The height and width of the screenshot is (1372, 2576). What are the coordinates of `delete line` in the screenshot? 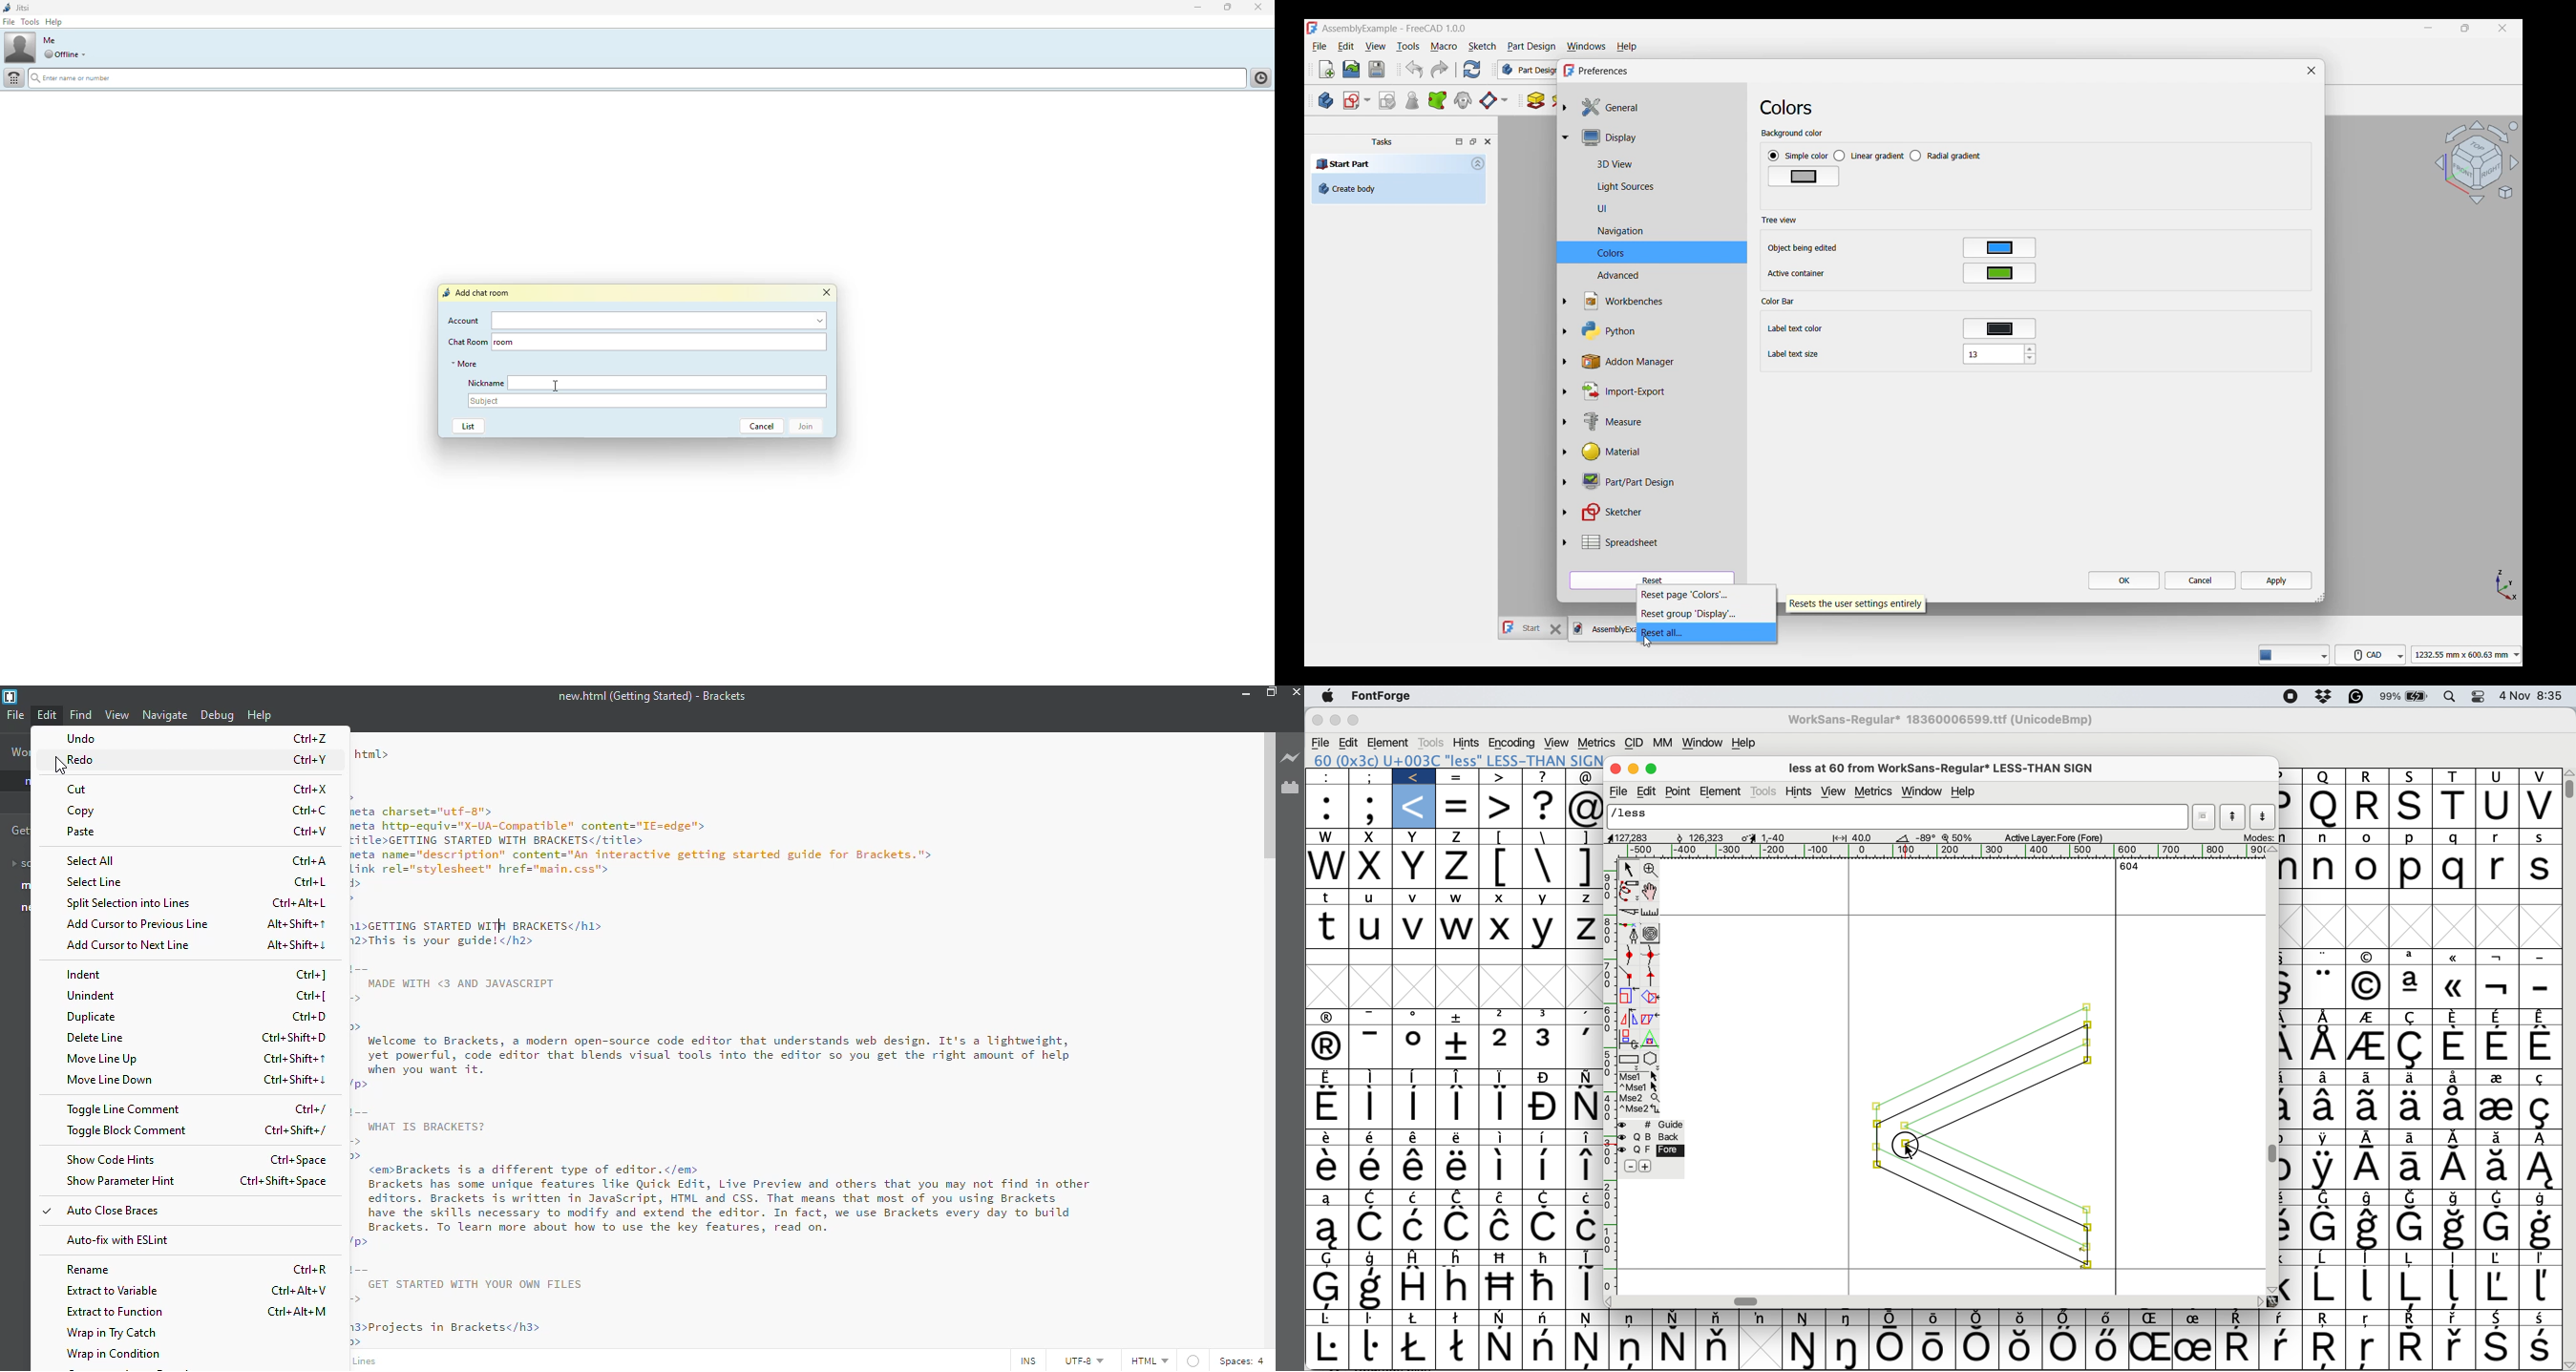 It's located at (96, 1039).